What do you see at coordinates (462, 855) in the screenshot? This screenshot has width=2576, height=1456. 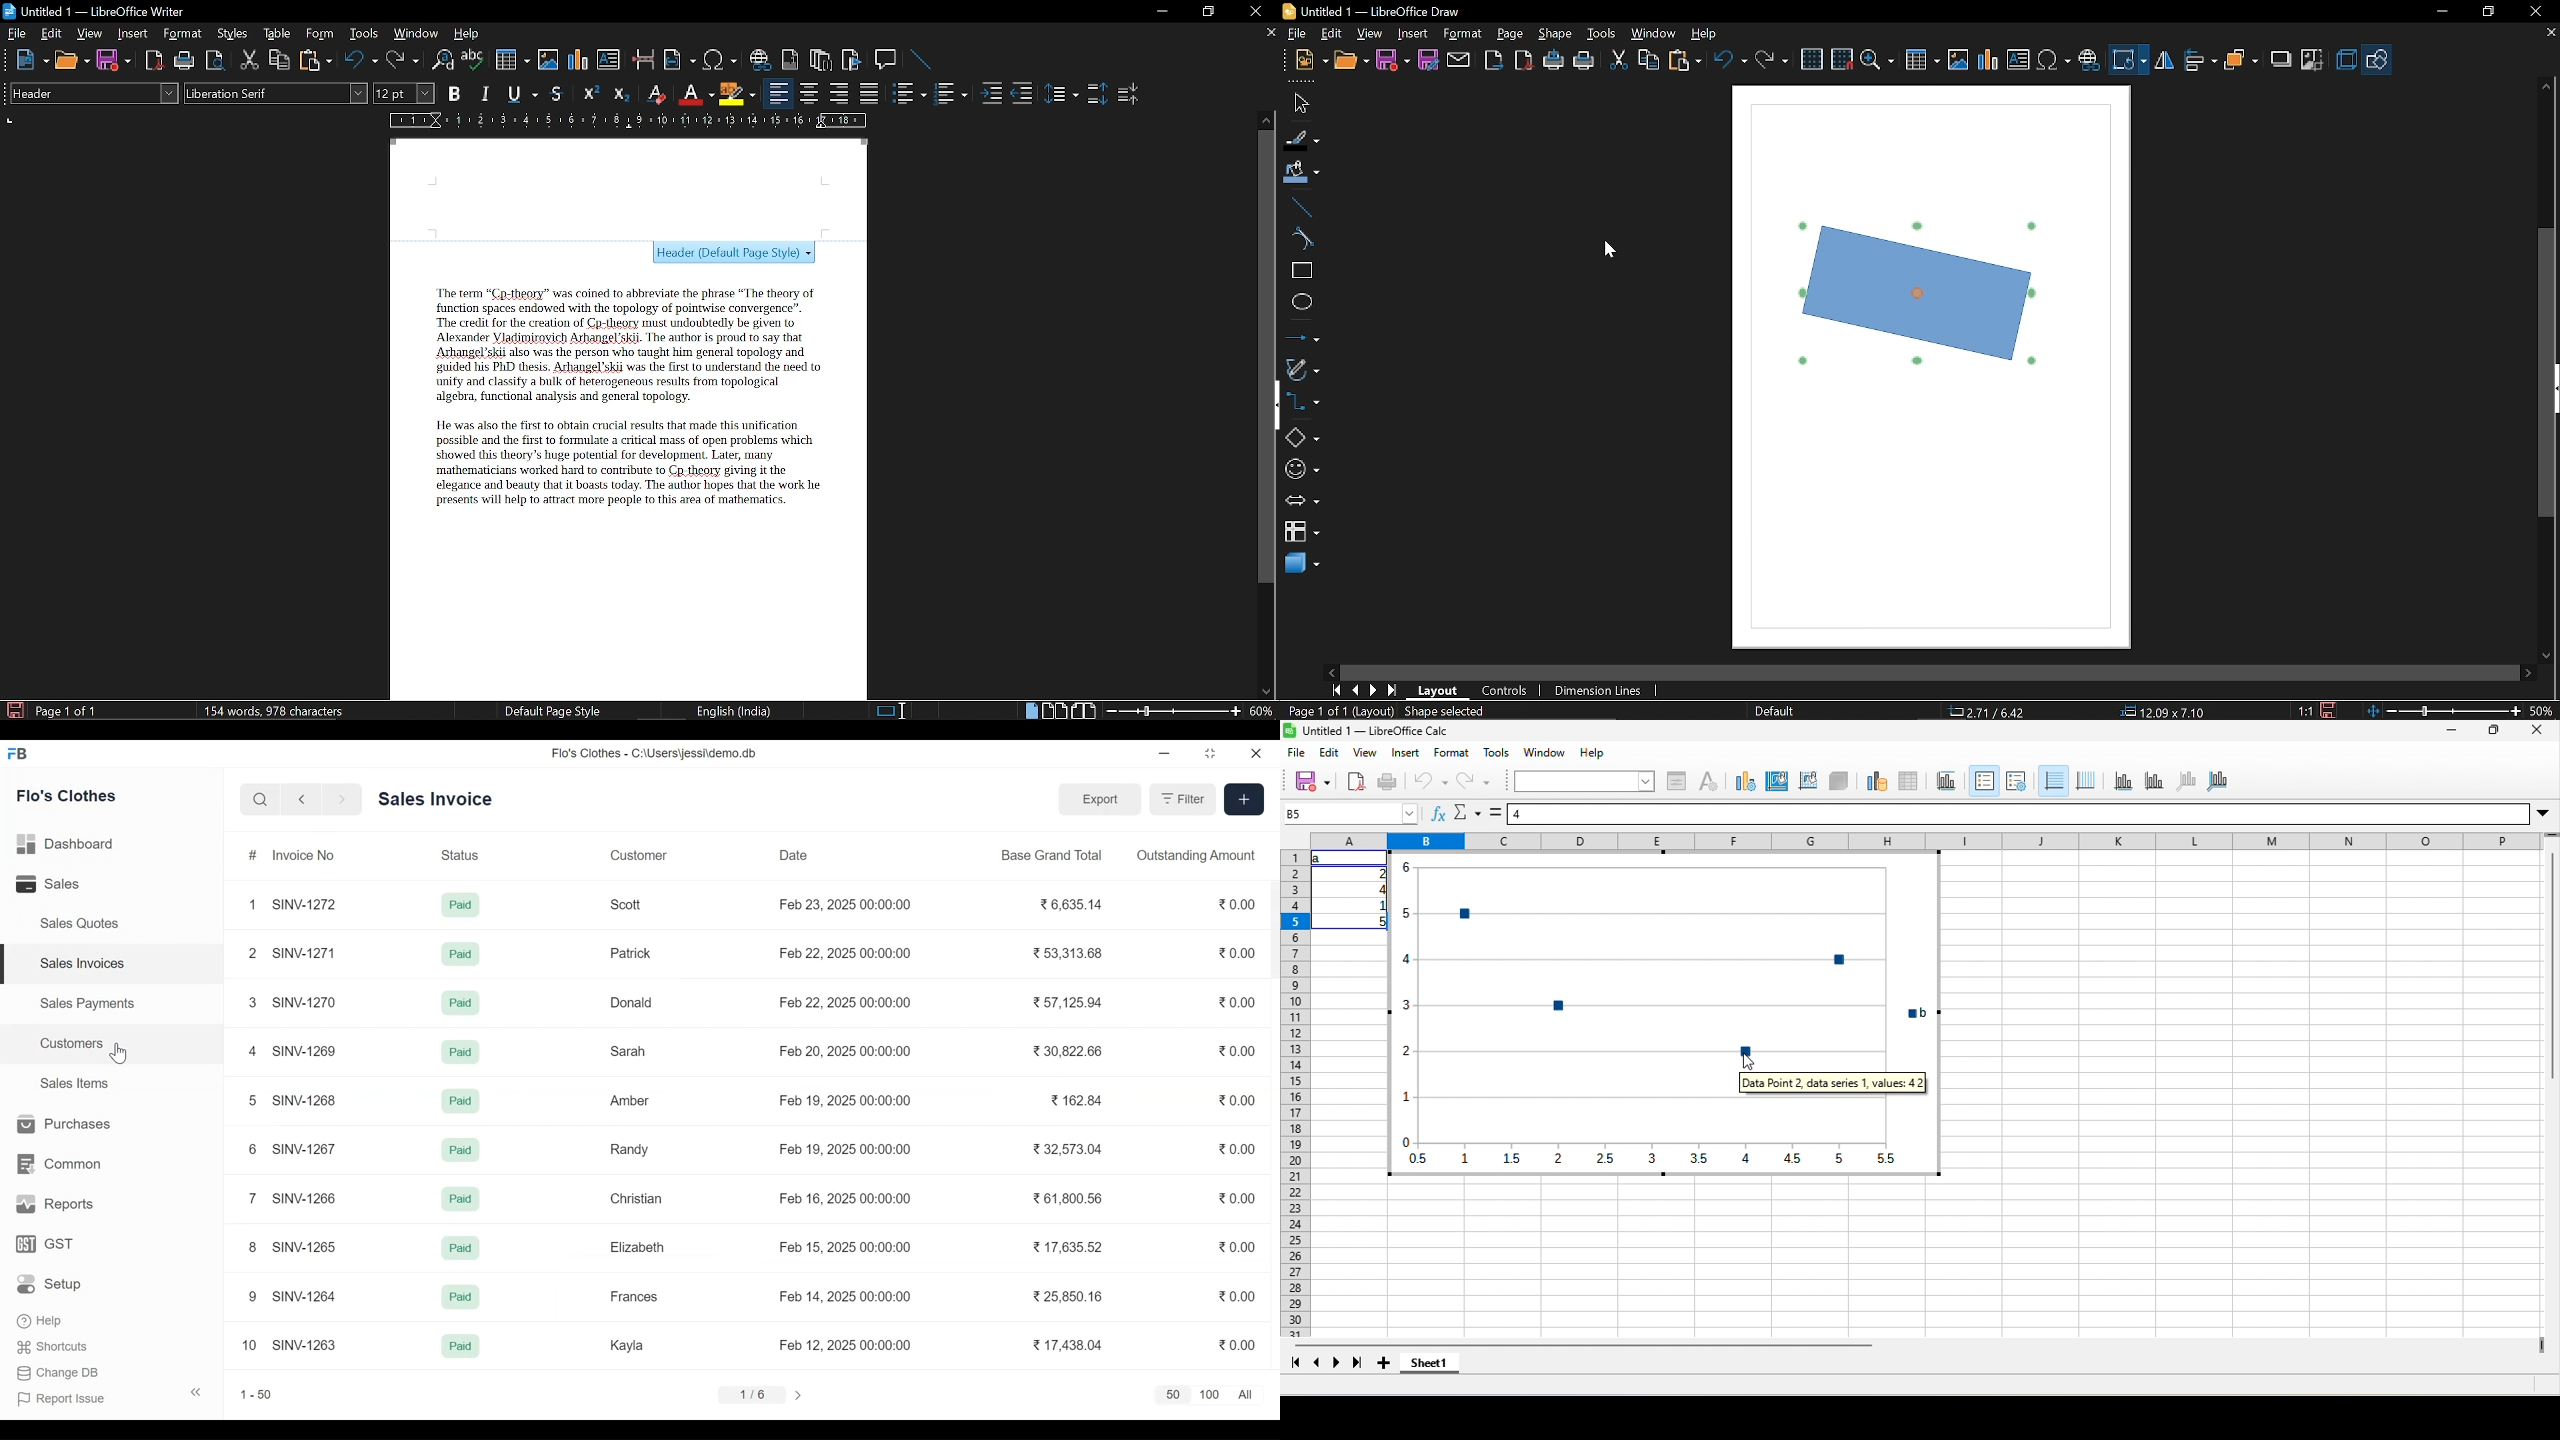 I see `Status` at bounding box center [462, 855].